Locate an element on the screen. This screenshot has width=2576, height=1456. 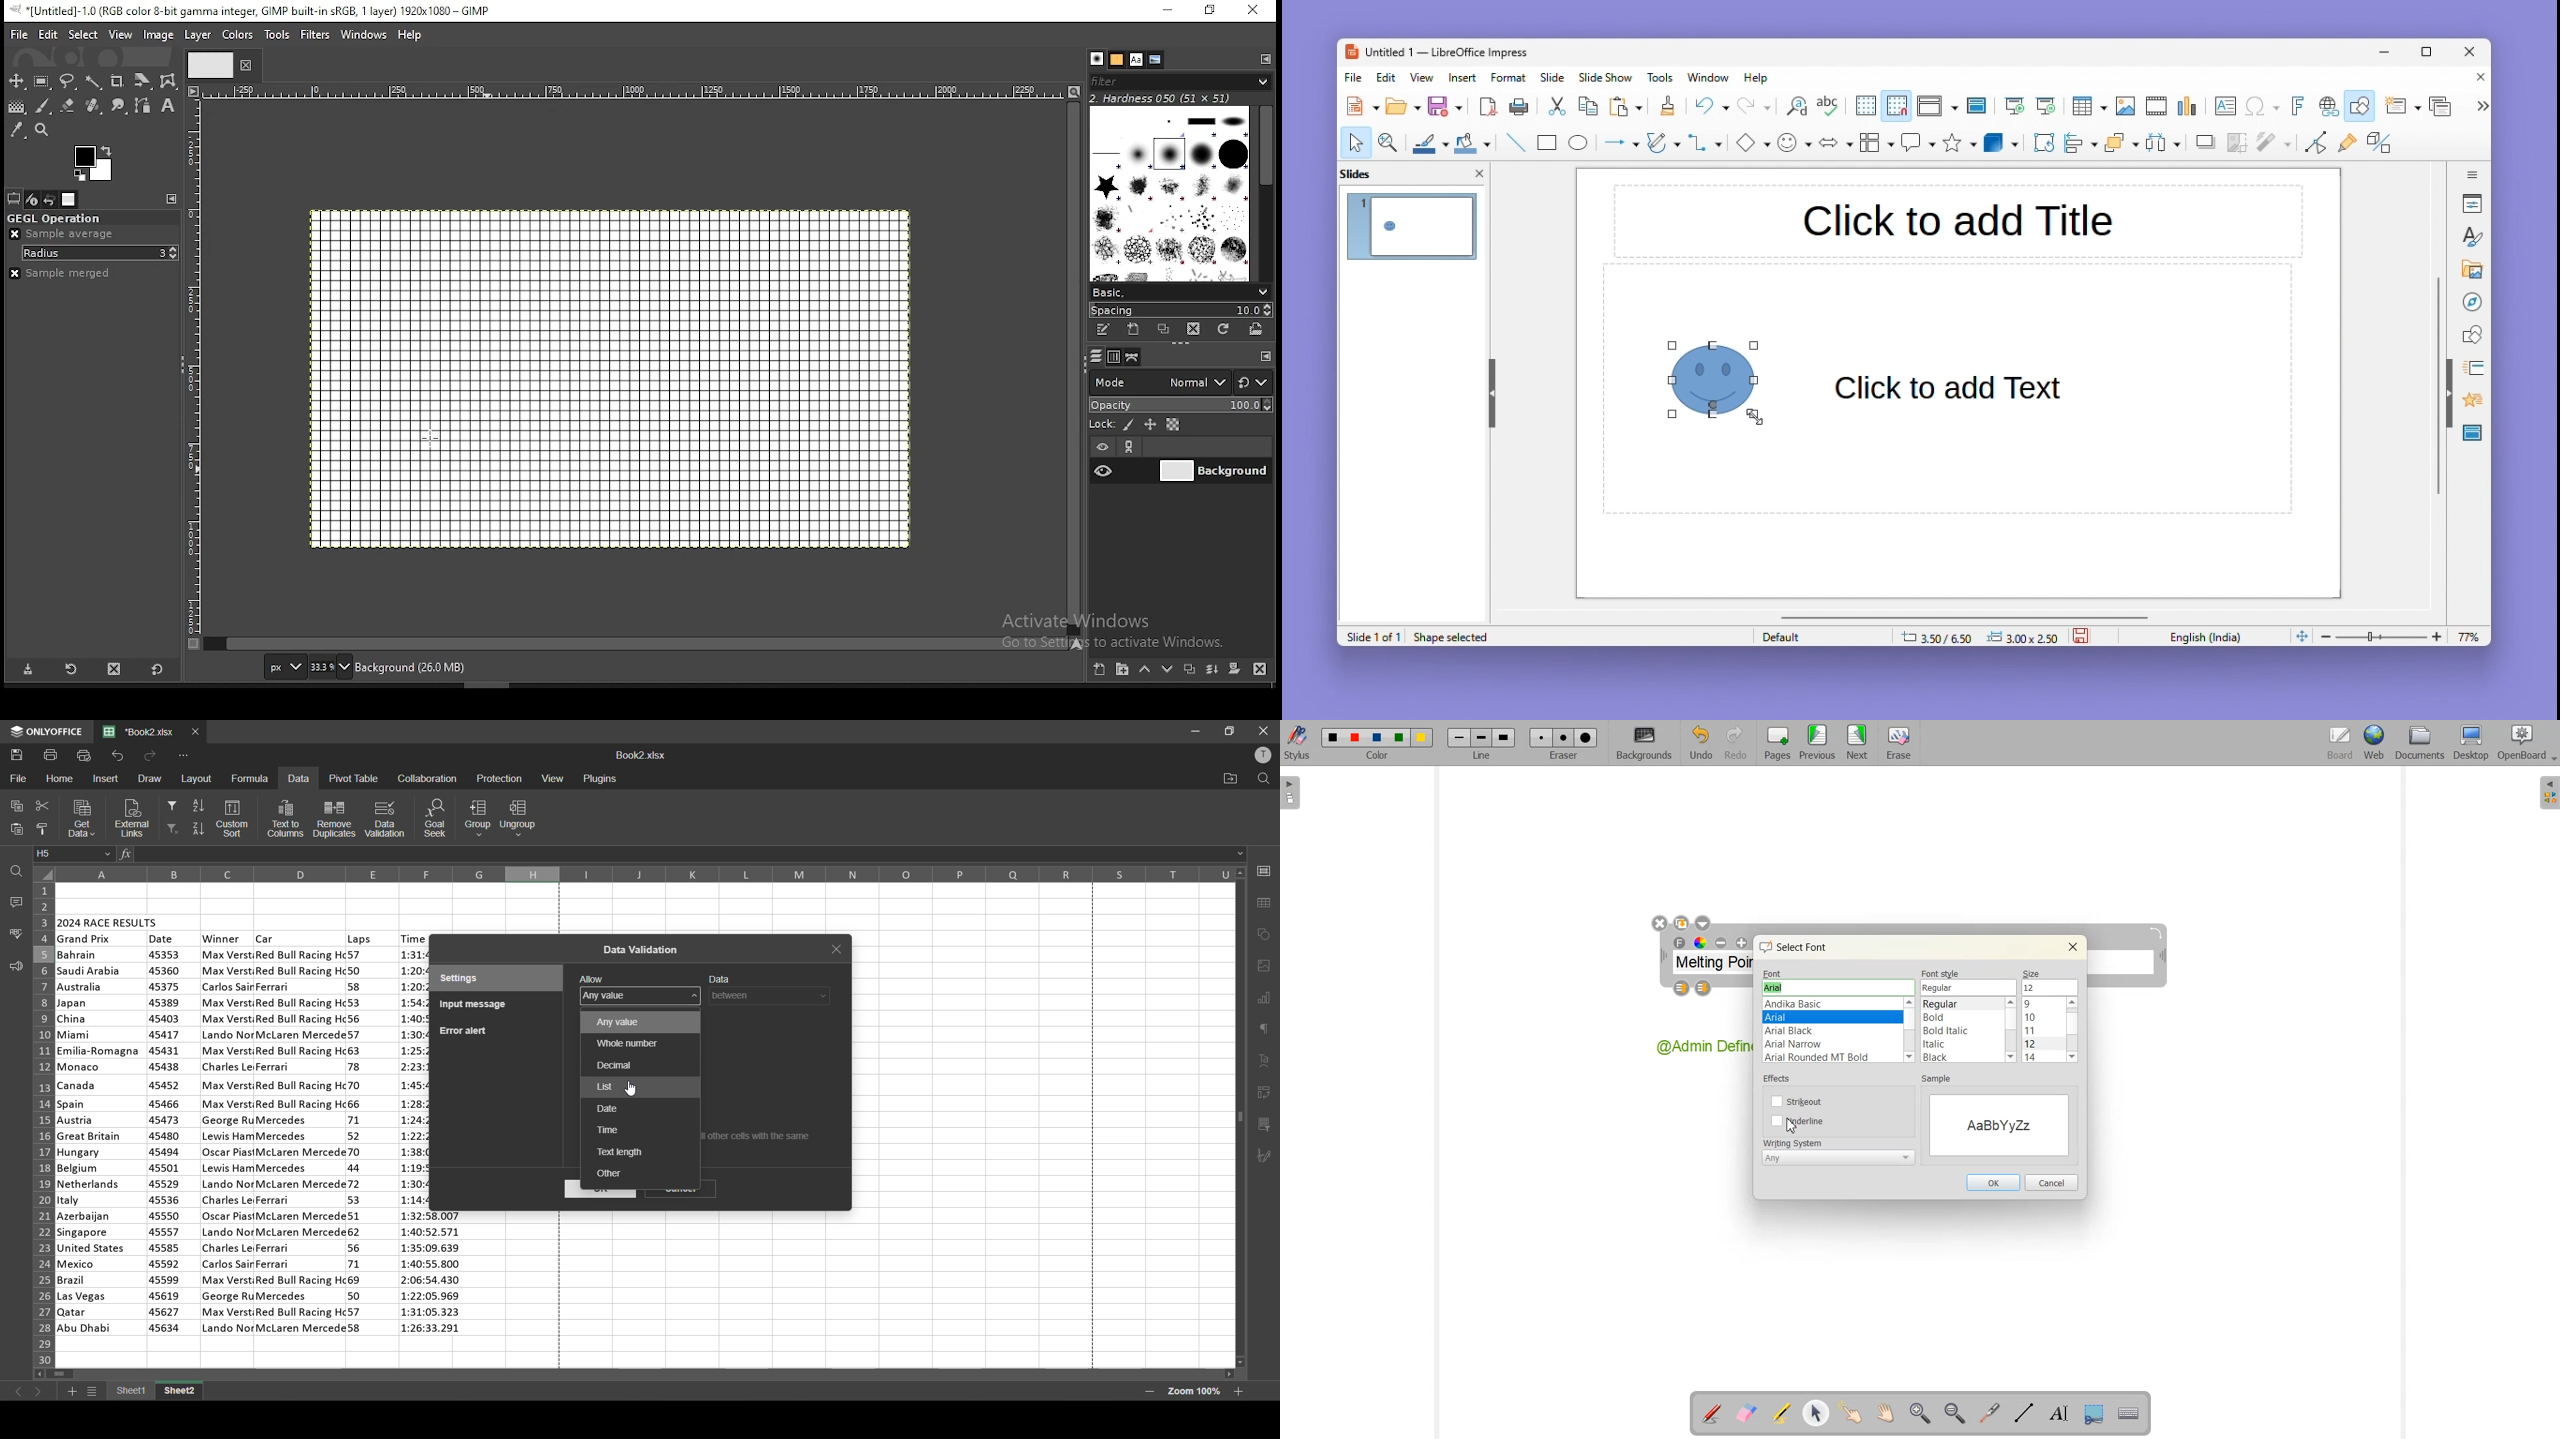
fuzzy select tool is located at coordinates (94, 83).